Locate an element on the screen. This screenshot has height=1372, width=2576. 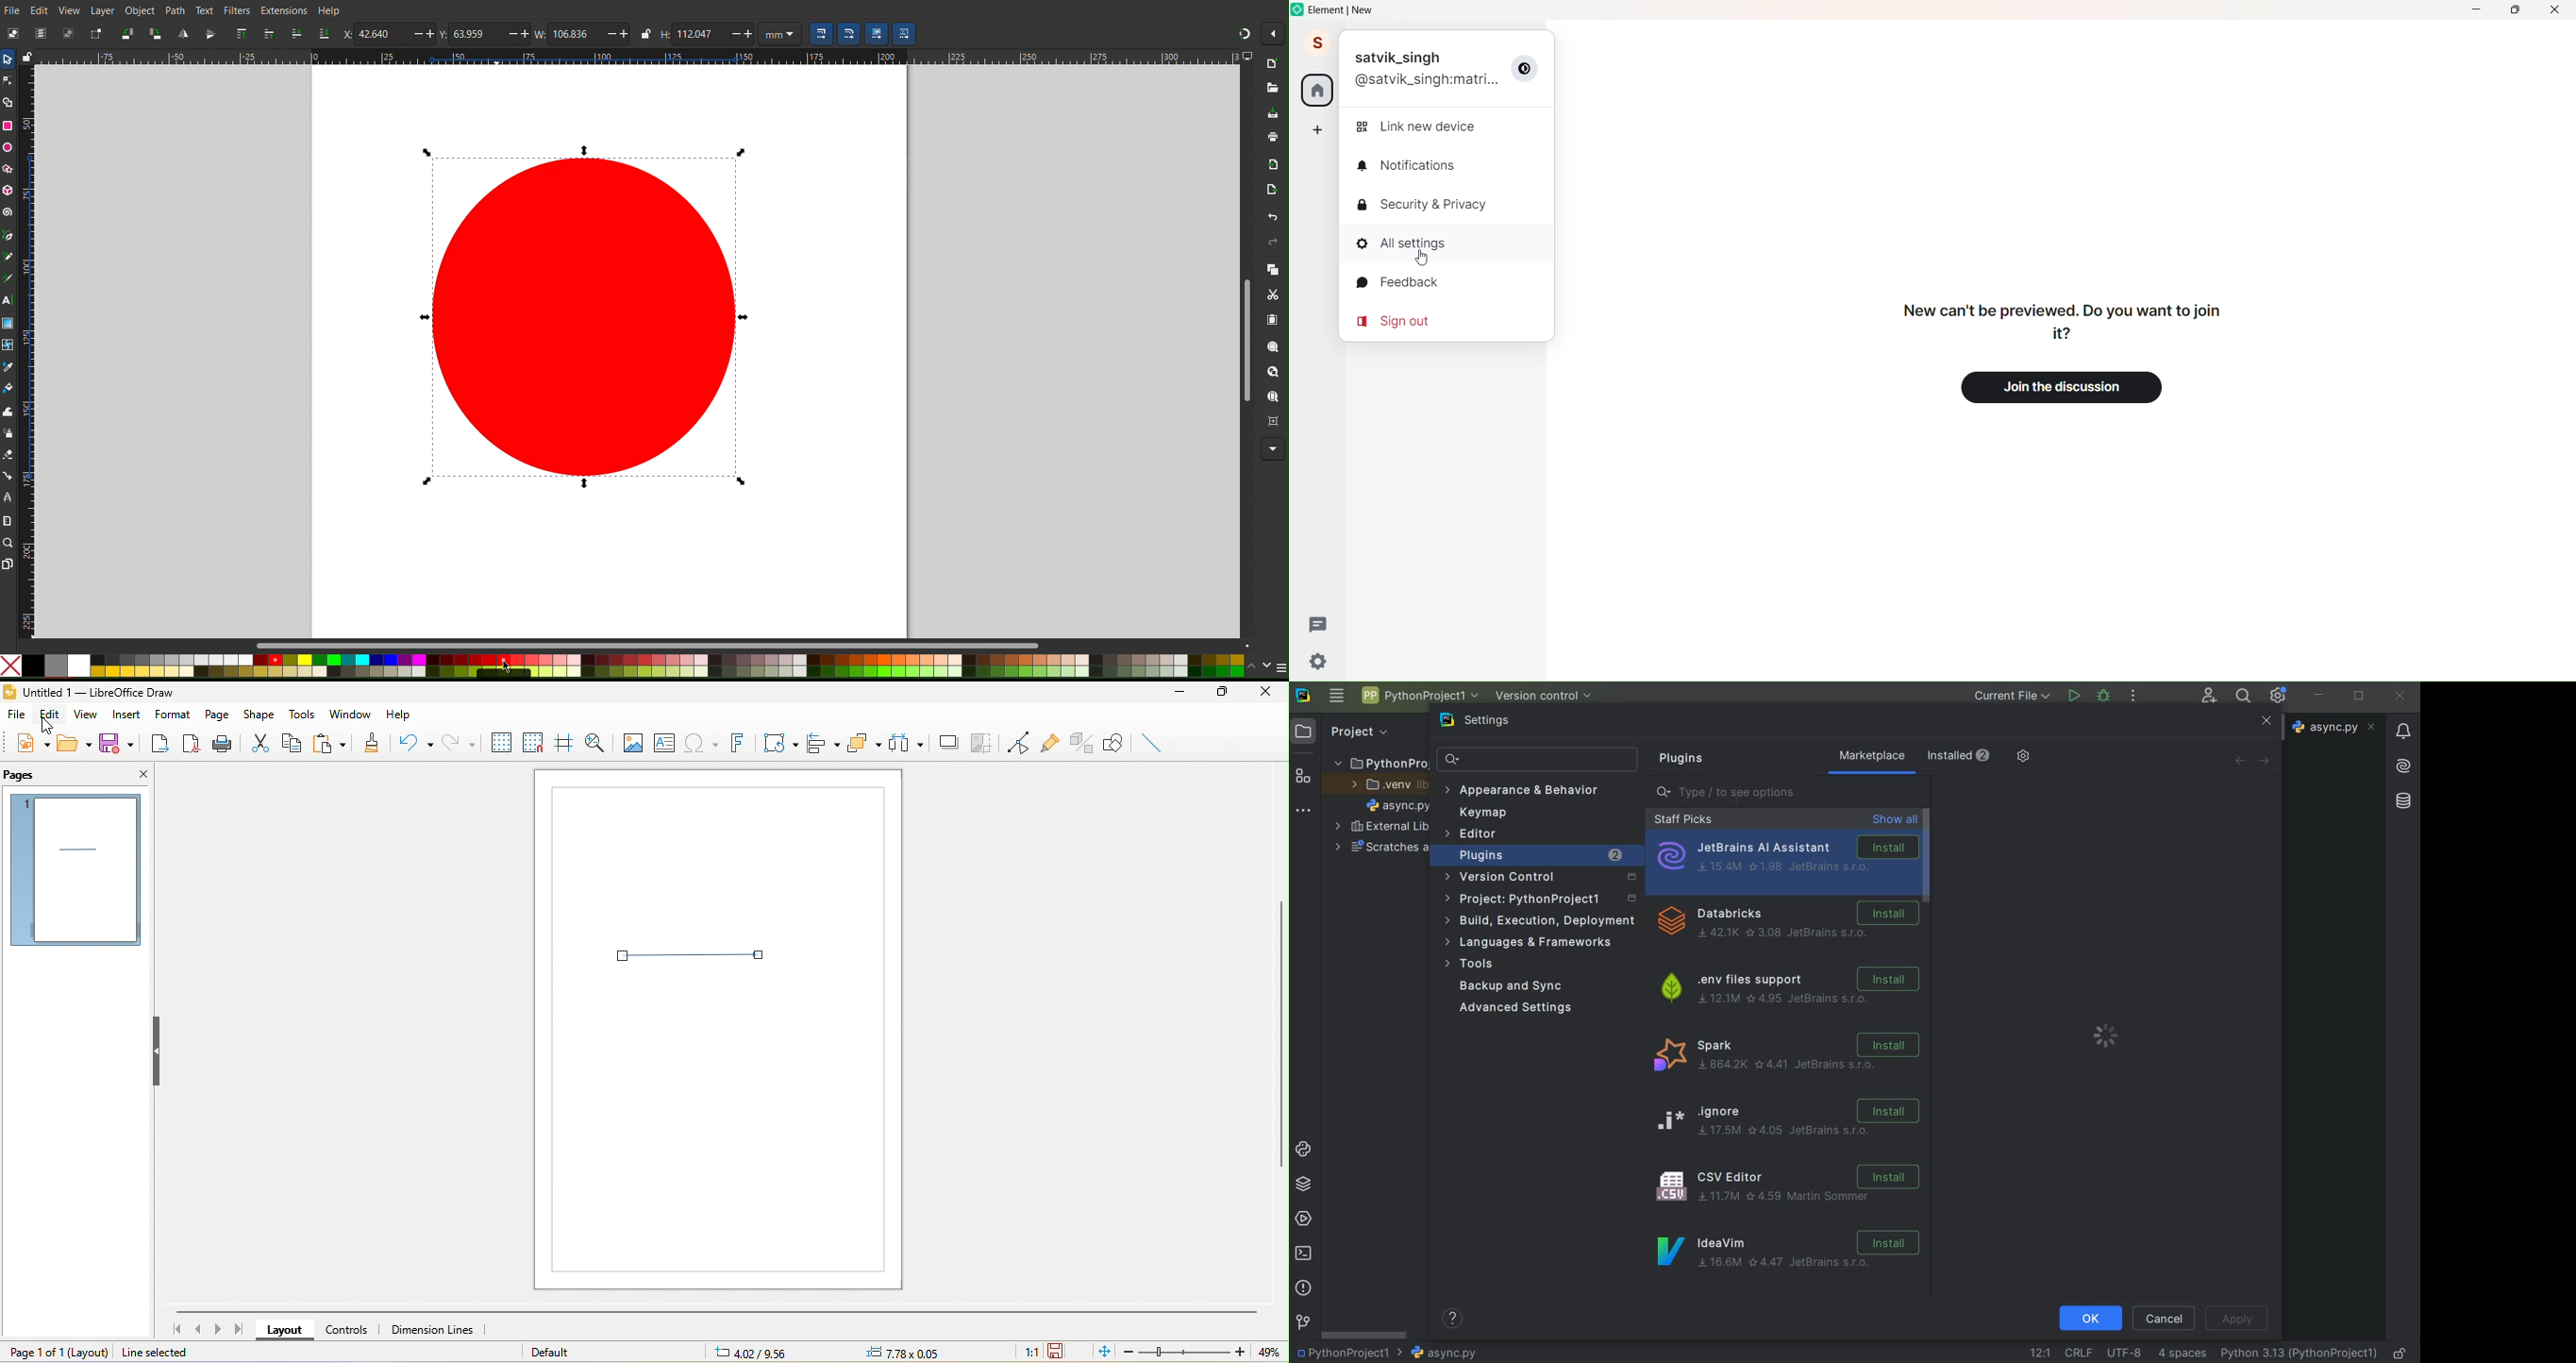
insert is located at coordinates (123, 716).